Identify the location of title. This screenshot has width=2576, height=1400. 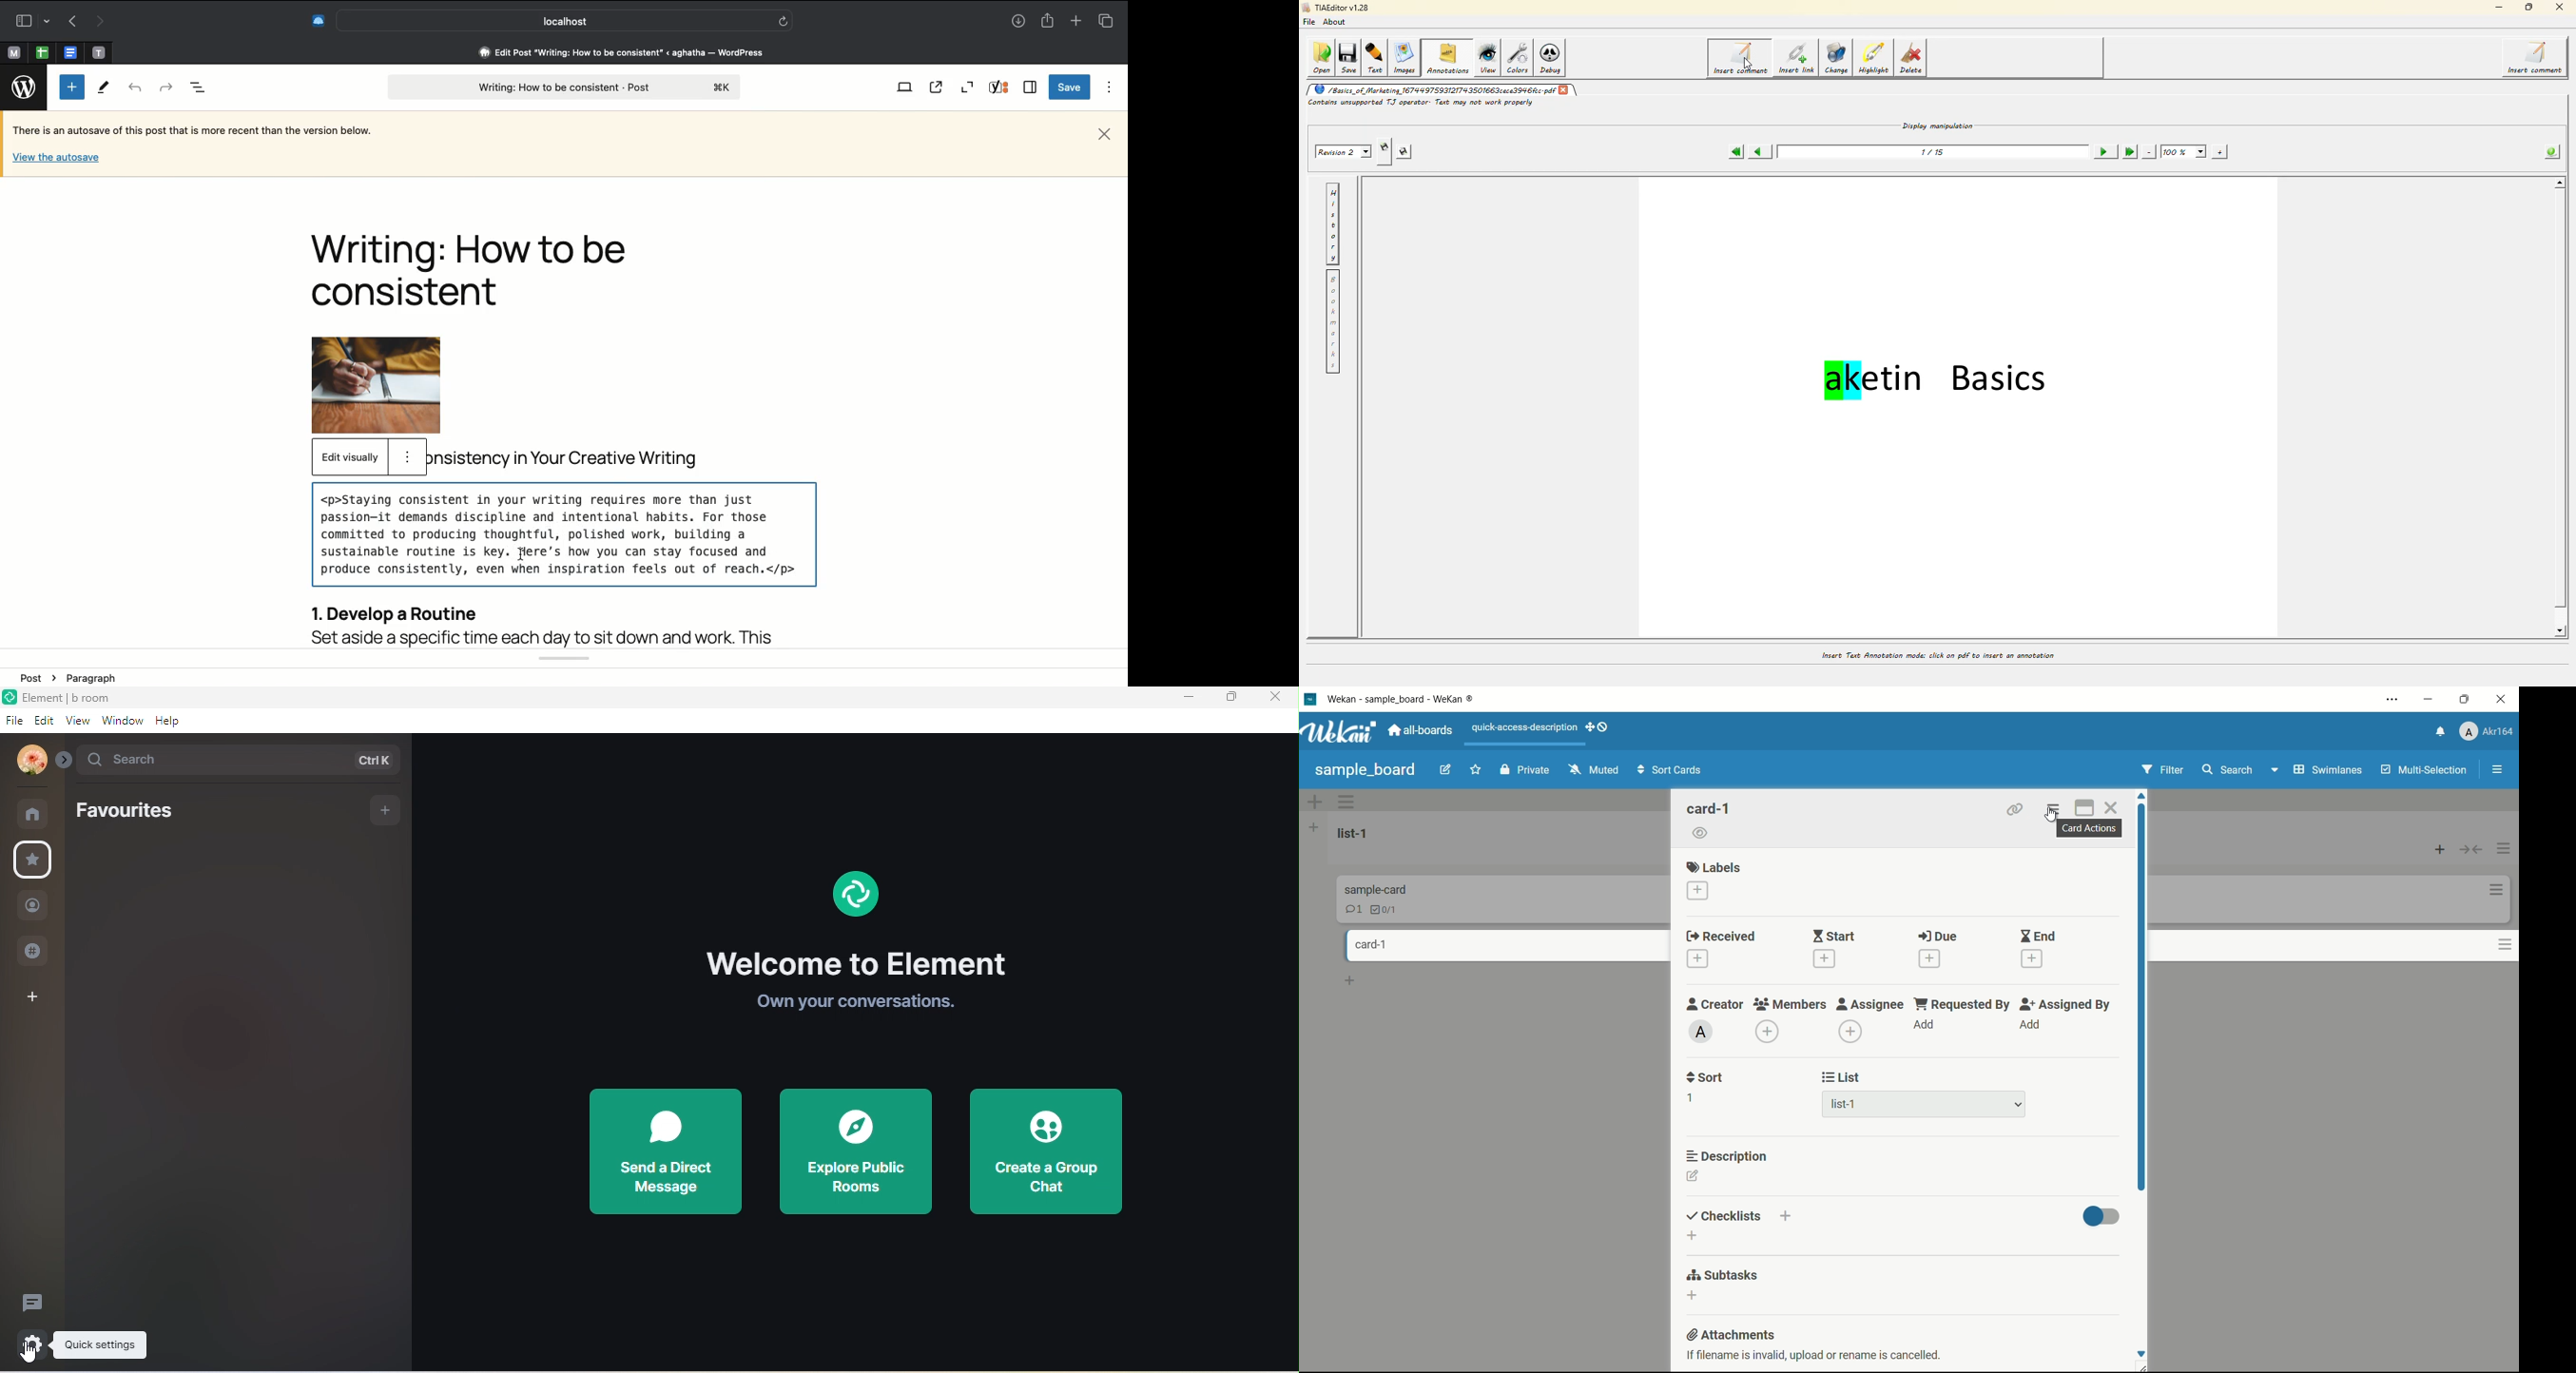
(571, 458).